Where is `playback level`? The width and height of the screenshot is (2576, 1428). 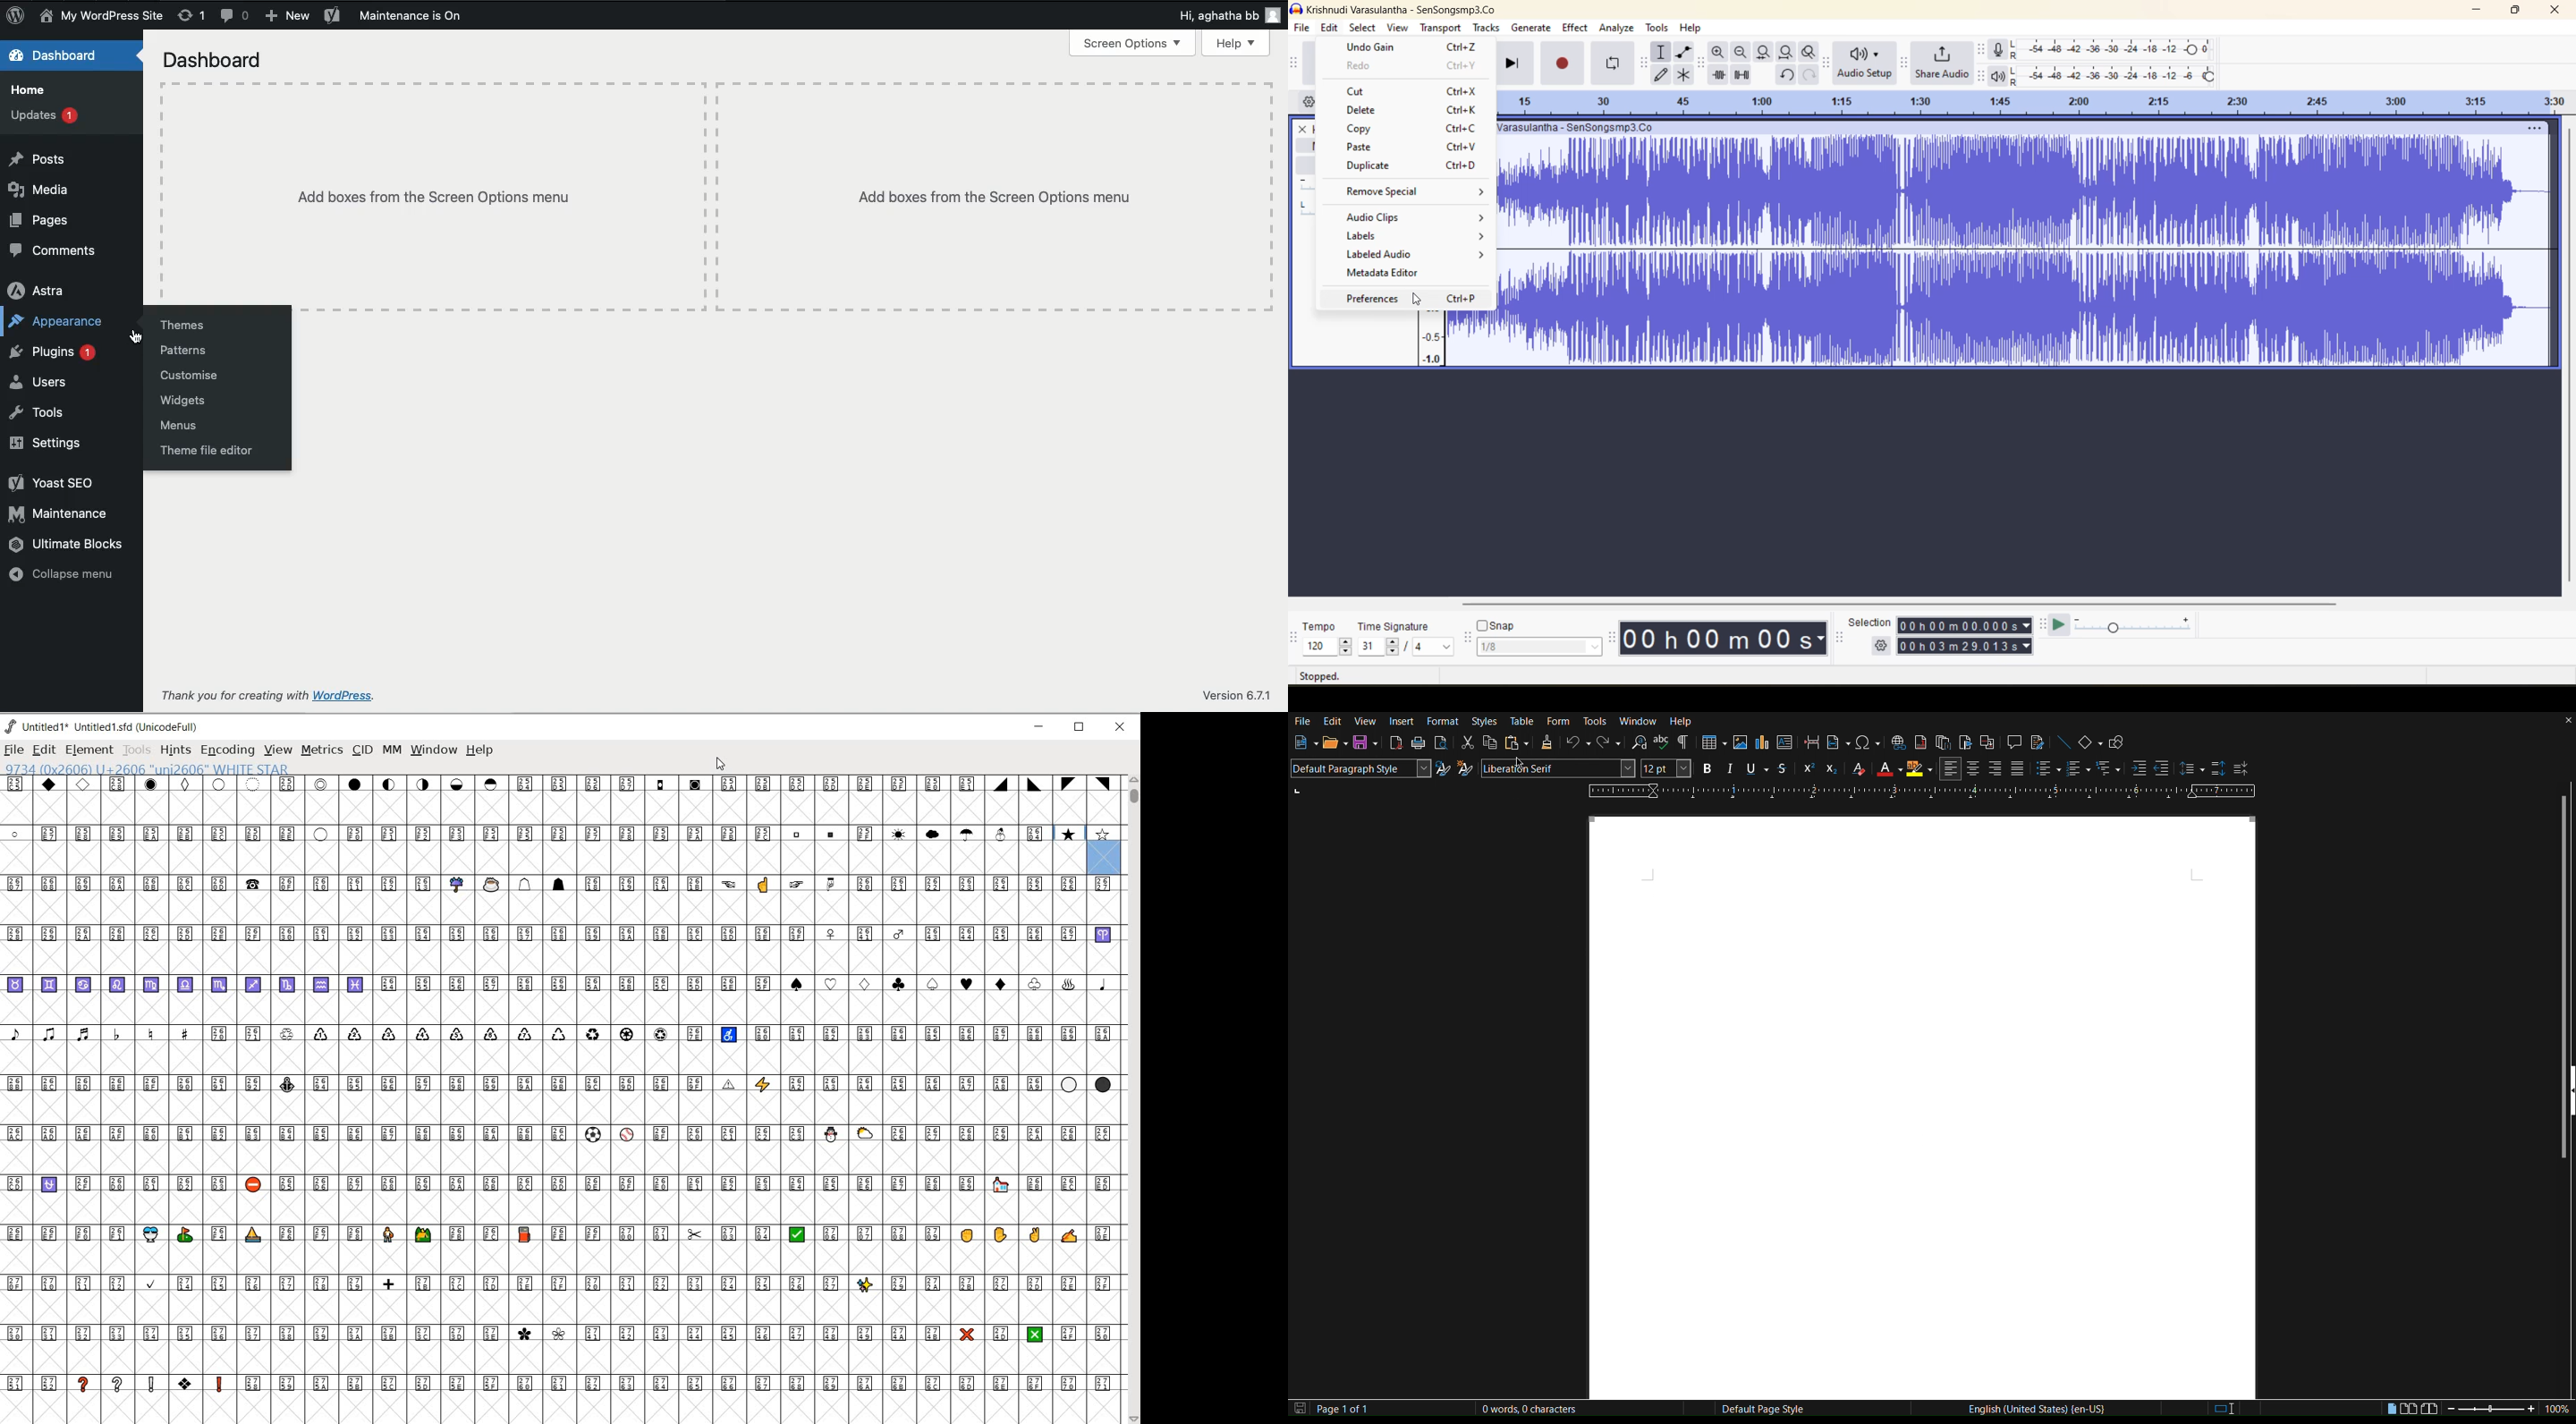 playback level is located at coordinates (2116, 74).